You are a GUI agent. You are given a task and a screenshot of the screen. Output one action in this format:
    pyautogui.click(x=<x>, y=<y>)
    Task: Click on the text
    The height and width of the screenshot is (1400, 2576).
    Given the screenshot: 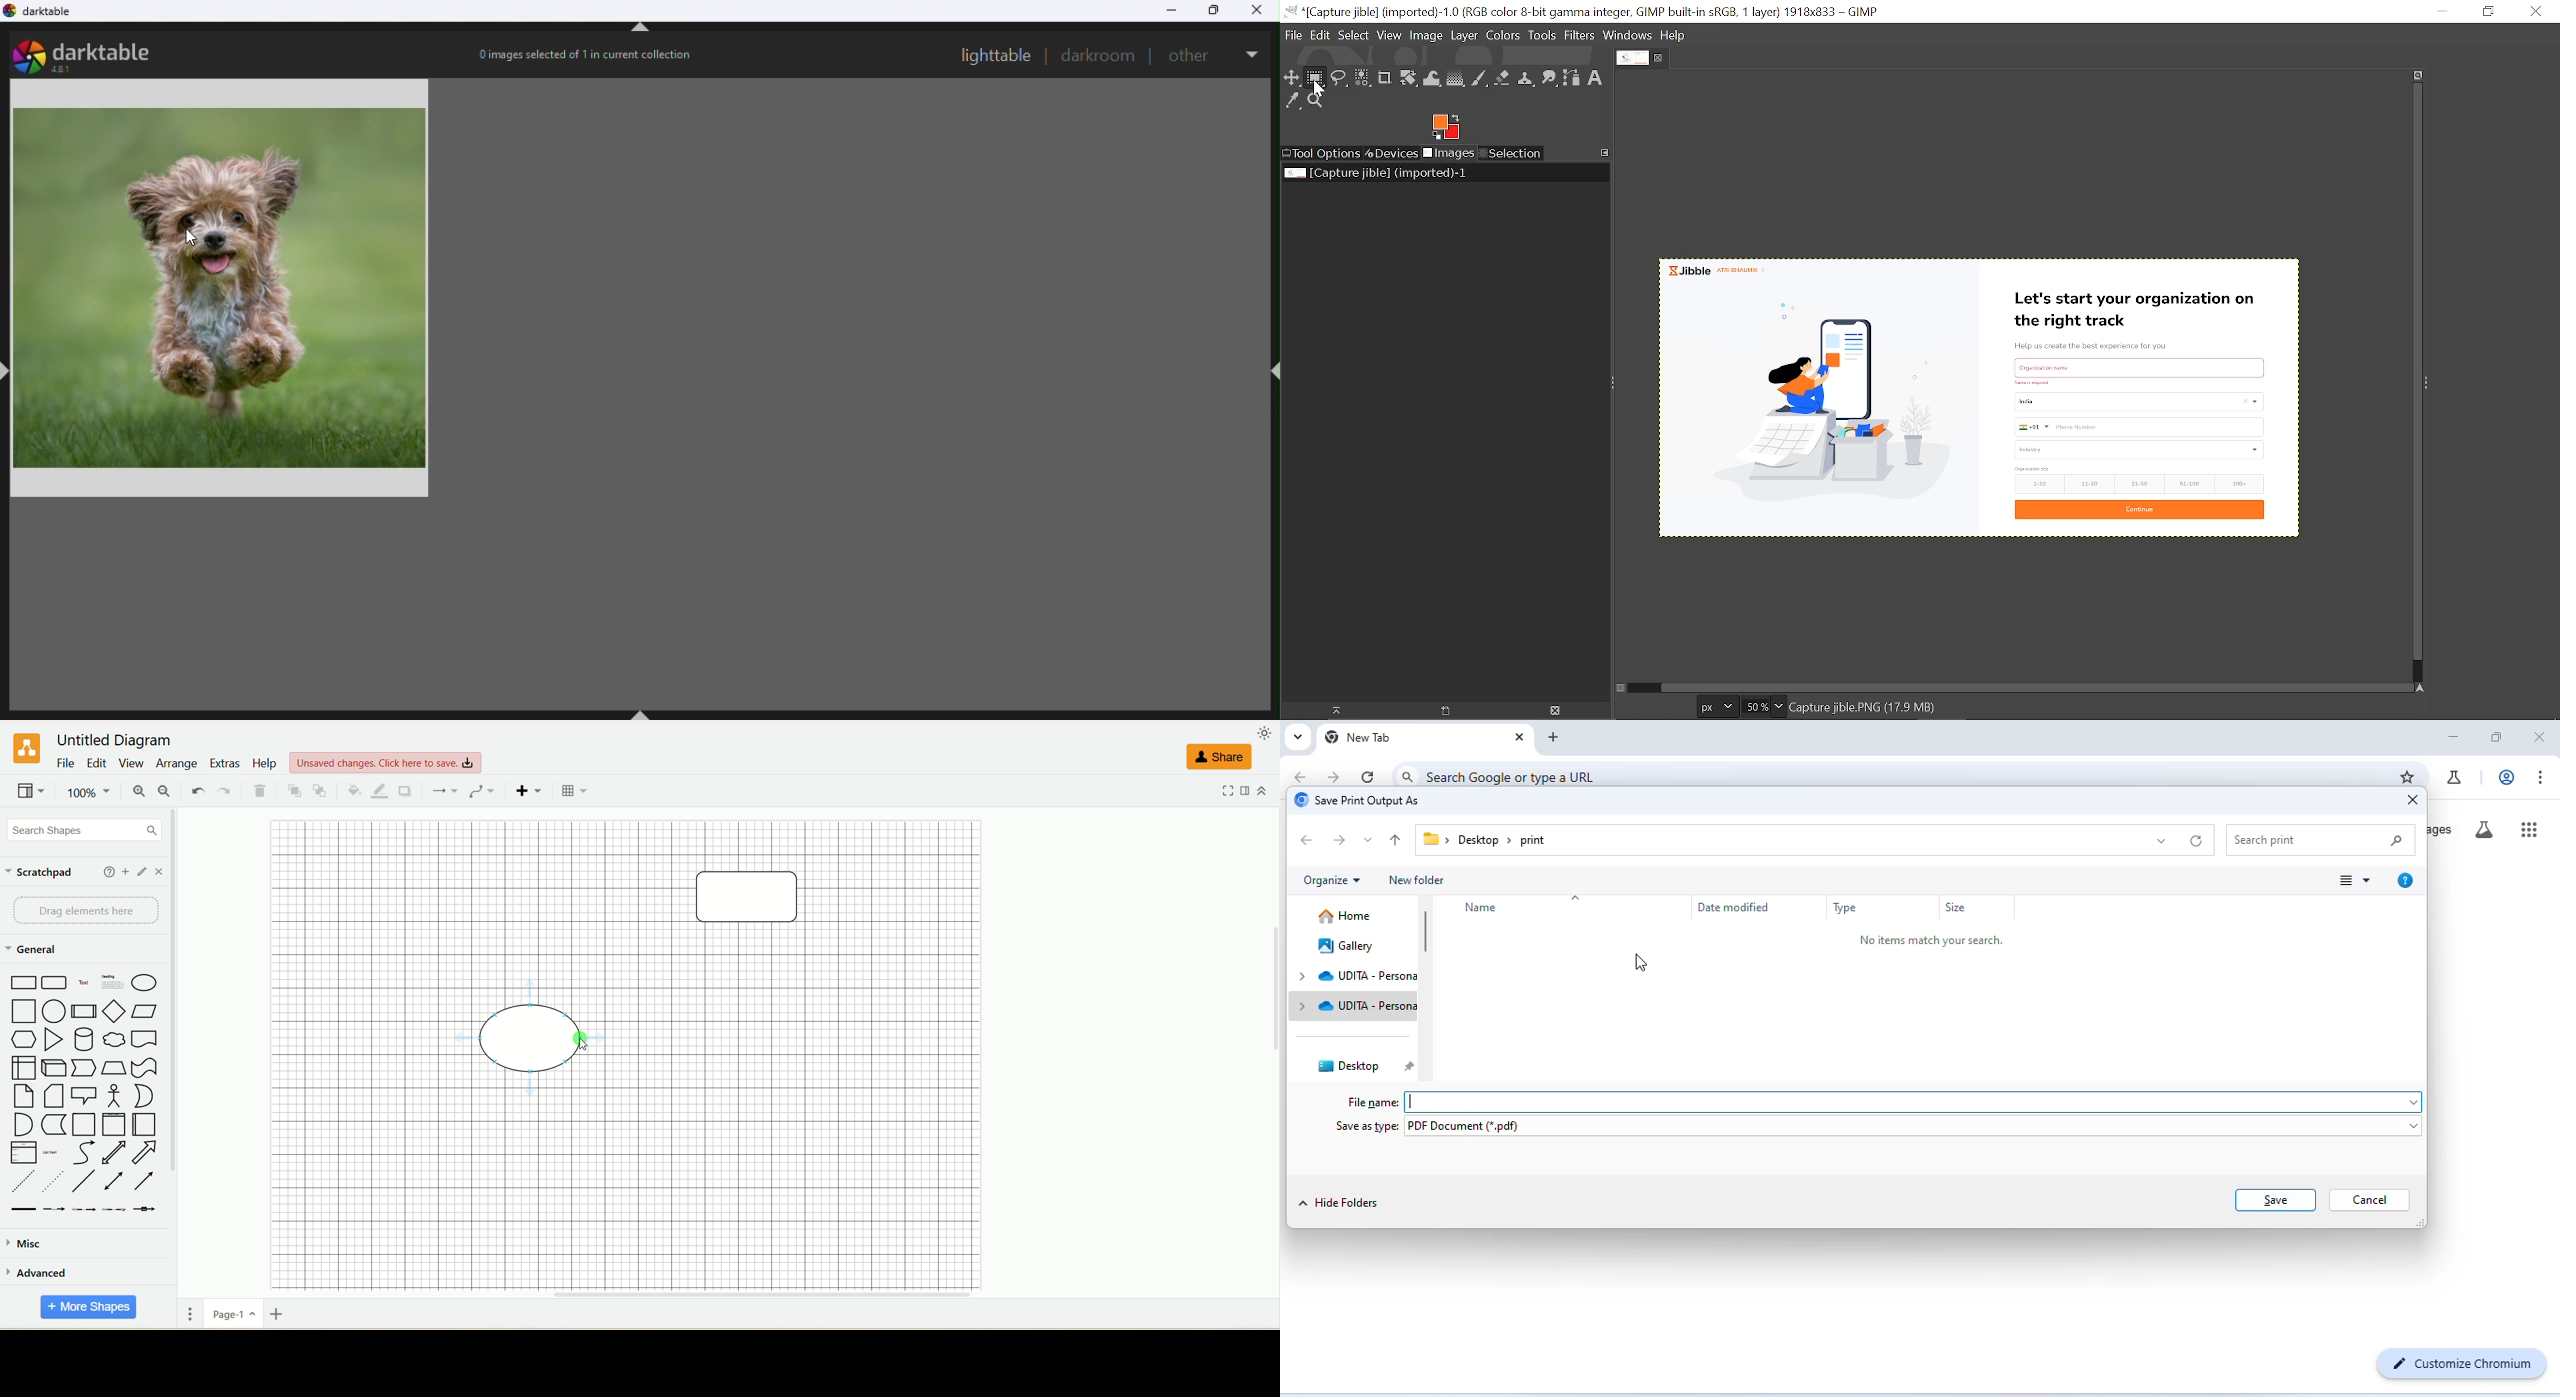 What is the action you would take?
    pyautogui.click(x=2140, y=365)
    